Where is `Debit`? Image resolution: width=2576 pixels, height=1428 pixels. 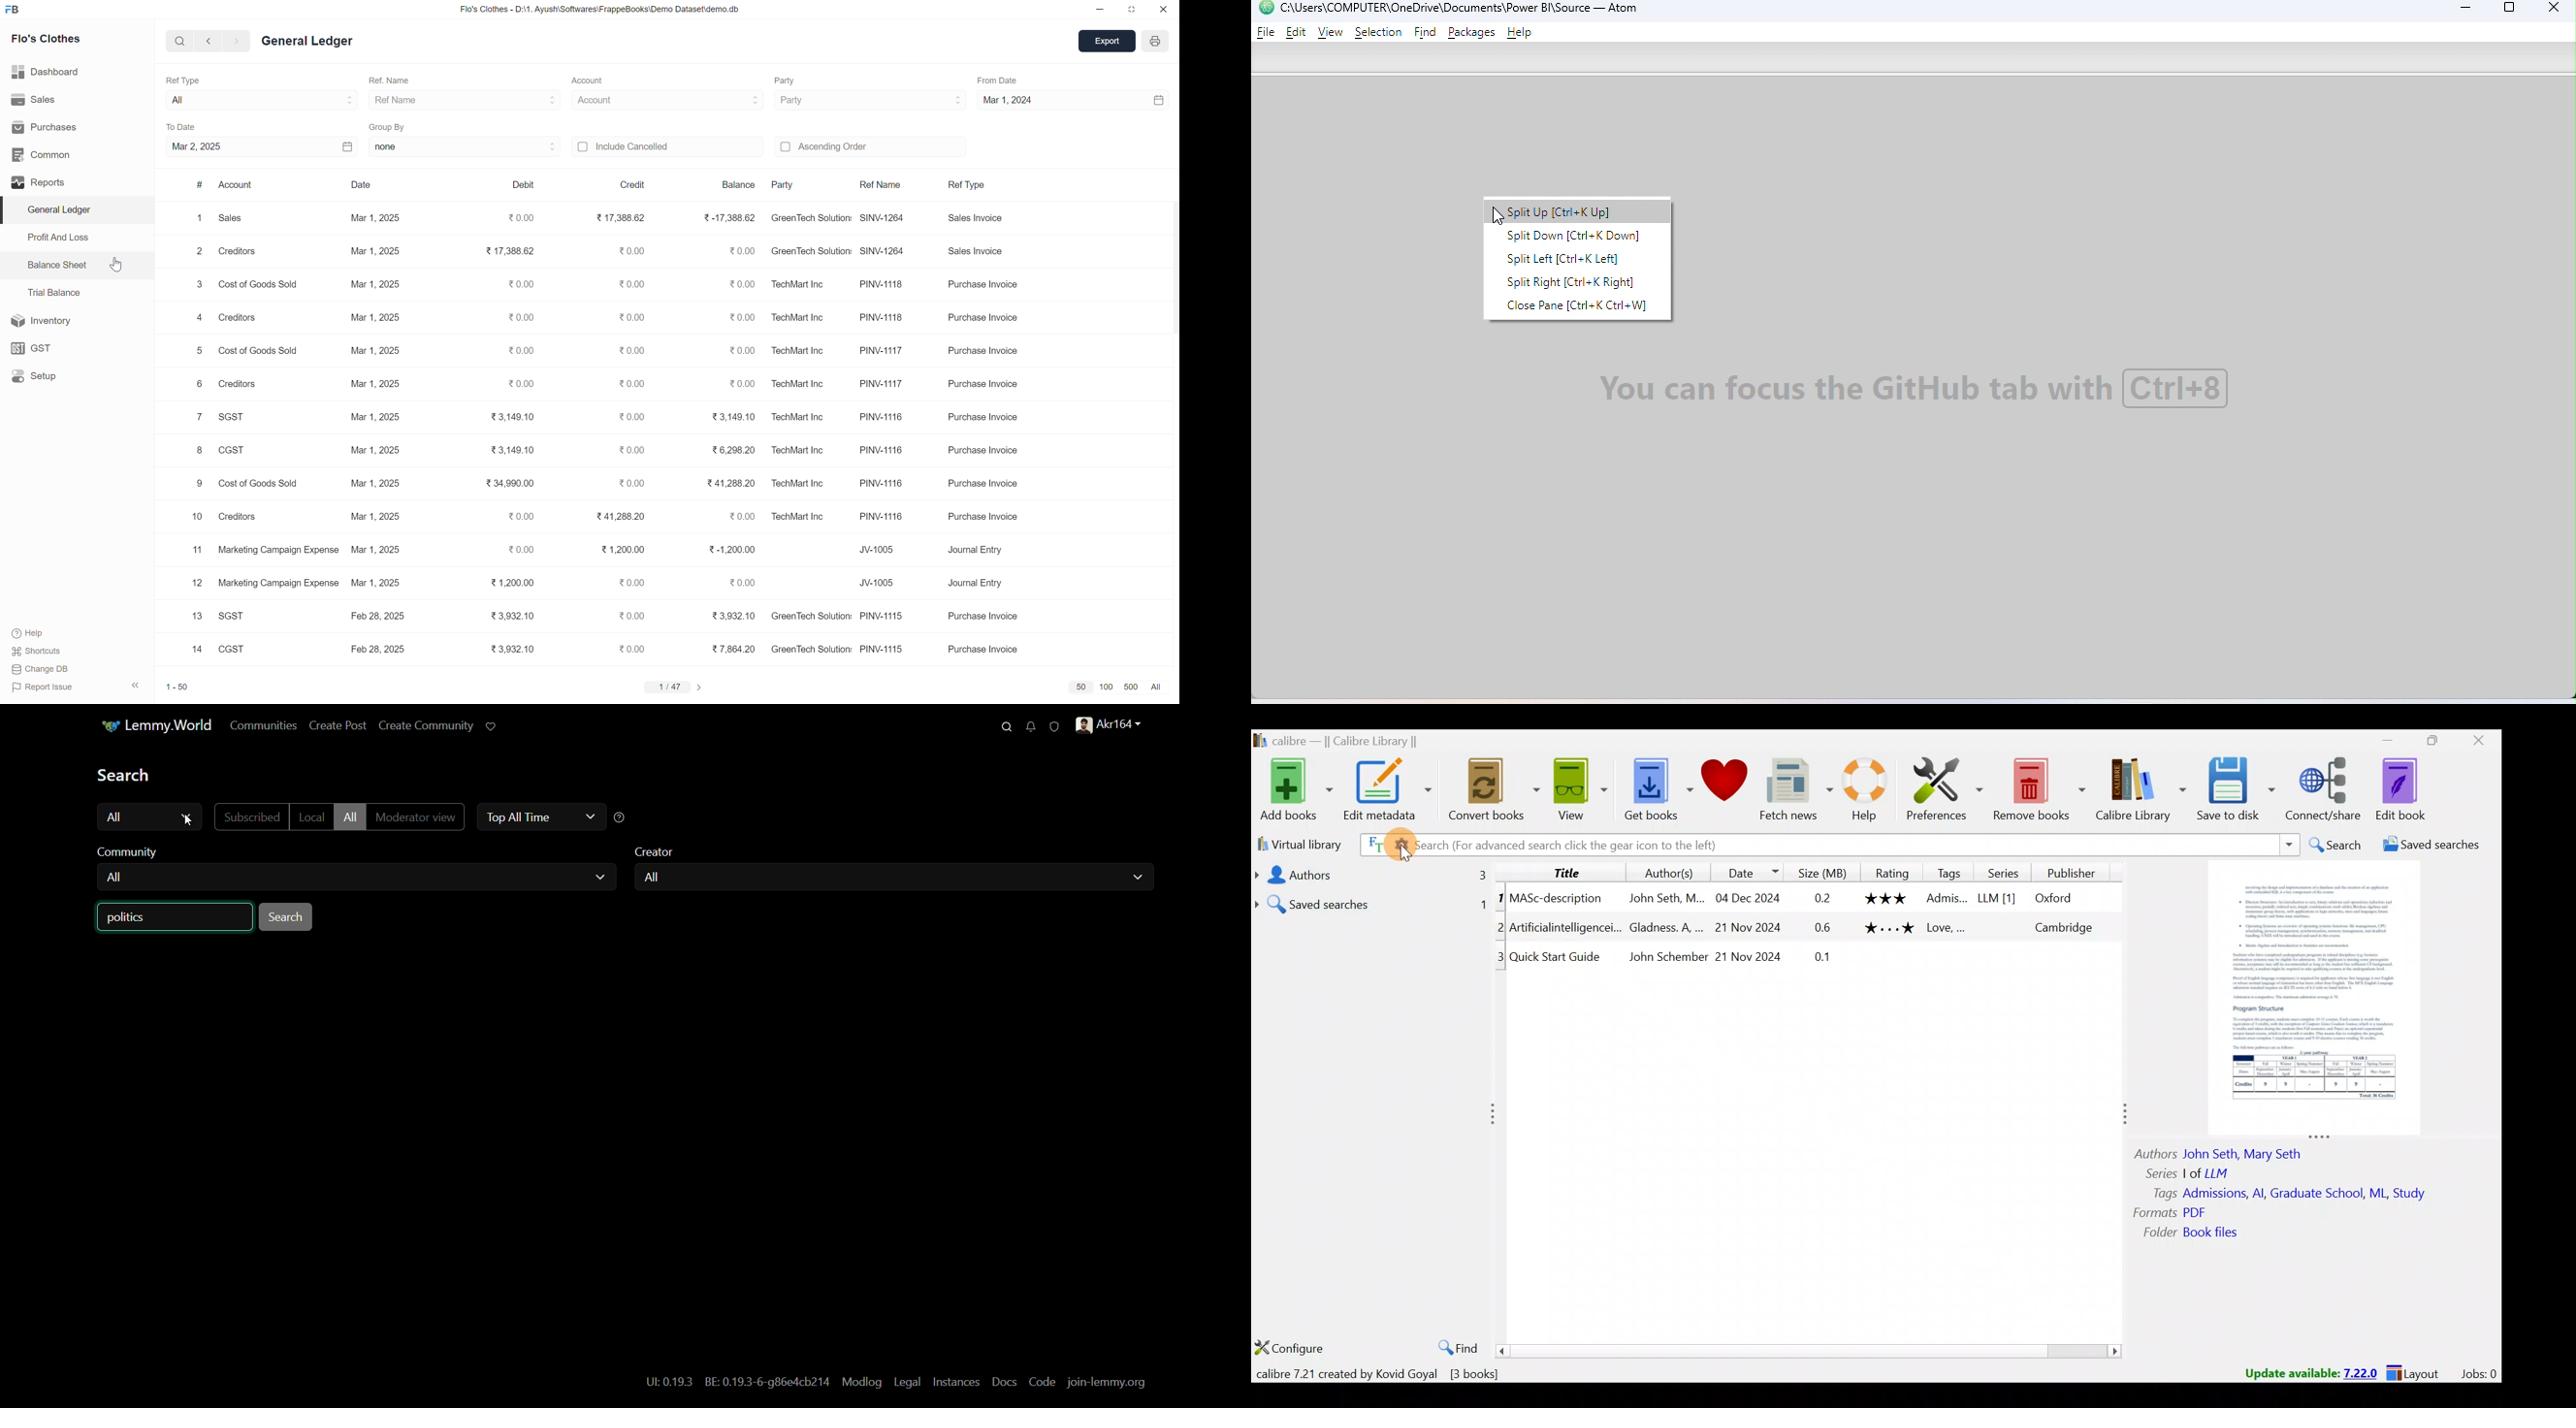
Debit is located at coordinates (519, 183).